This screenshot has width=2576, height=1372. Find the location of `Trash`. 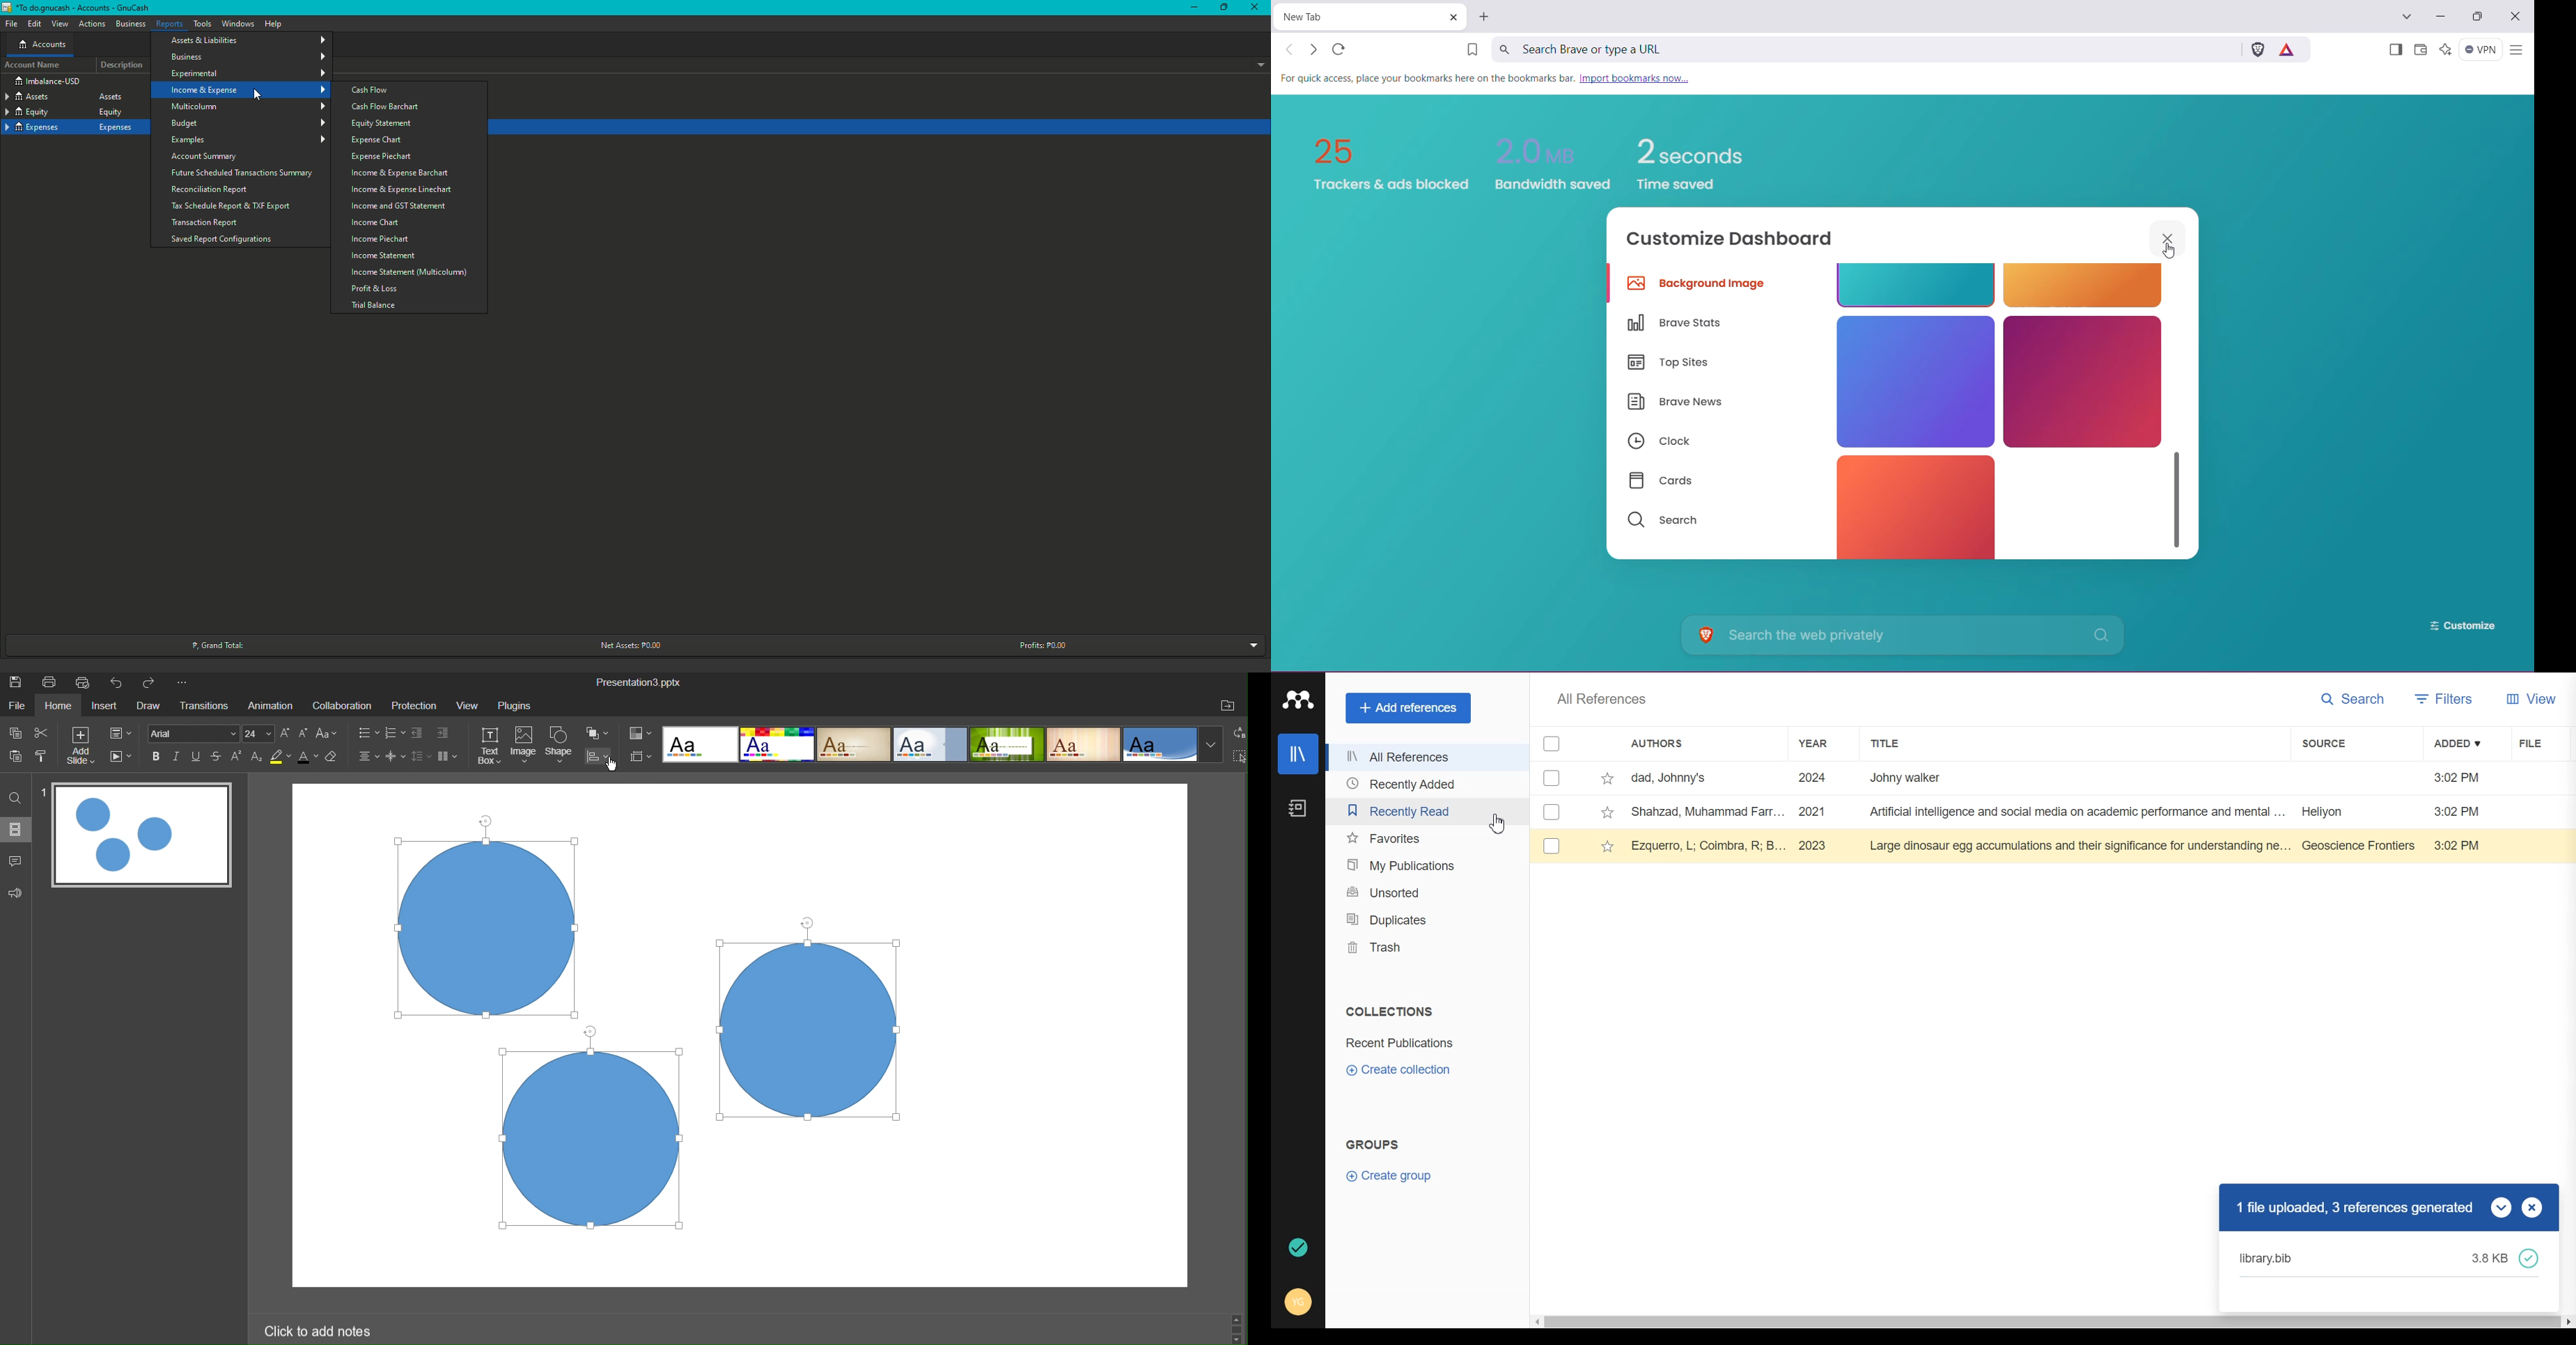

Trash is located at coordinates (1426, 948).